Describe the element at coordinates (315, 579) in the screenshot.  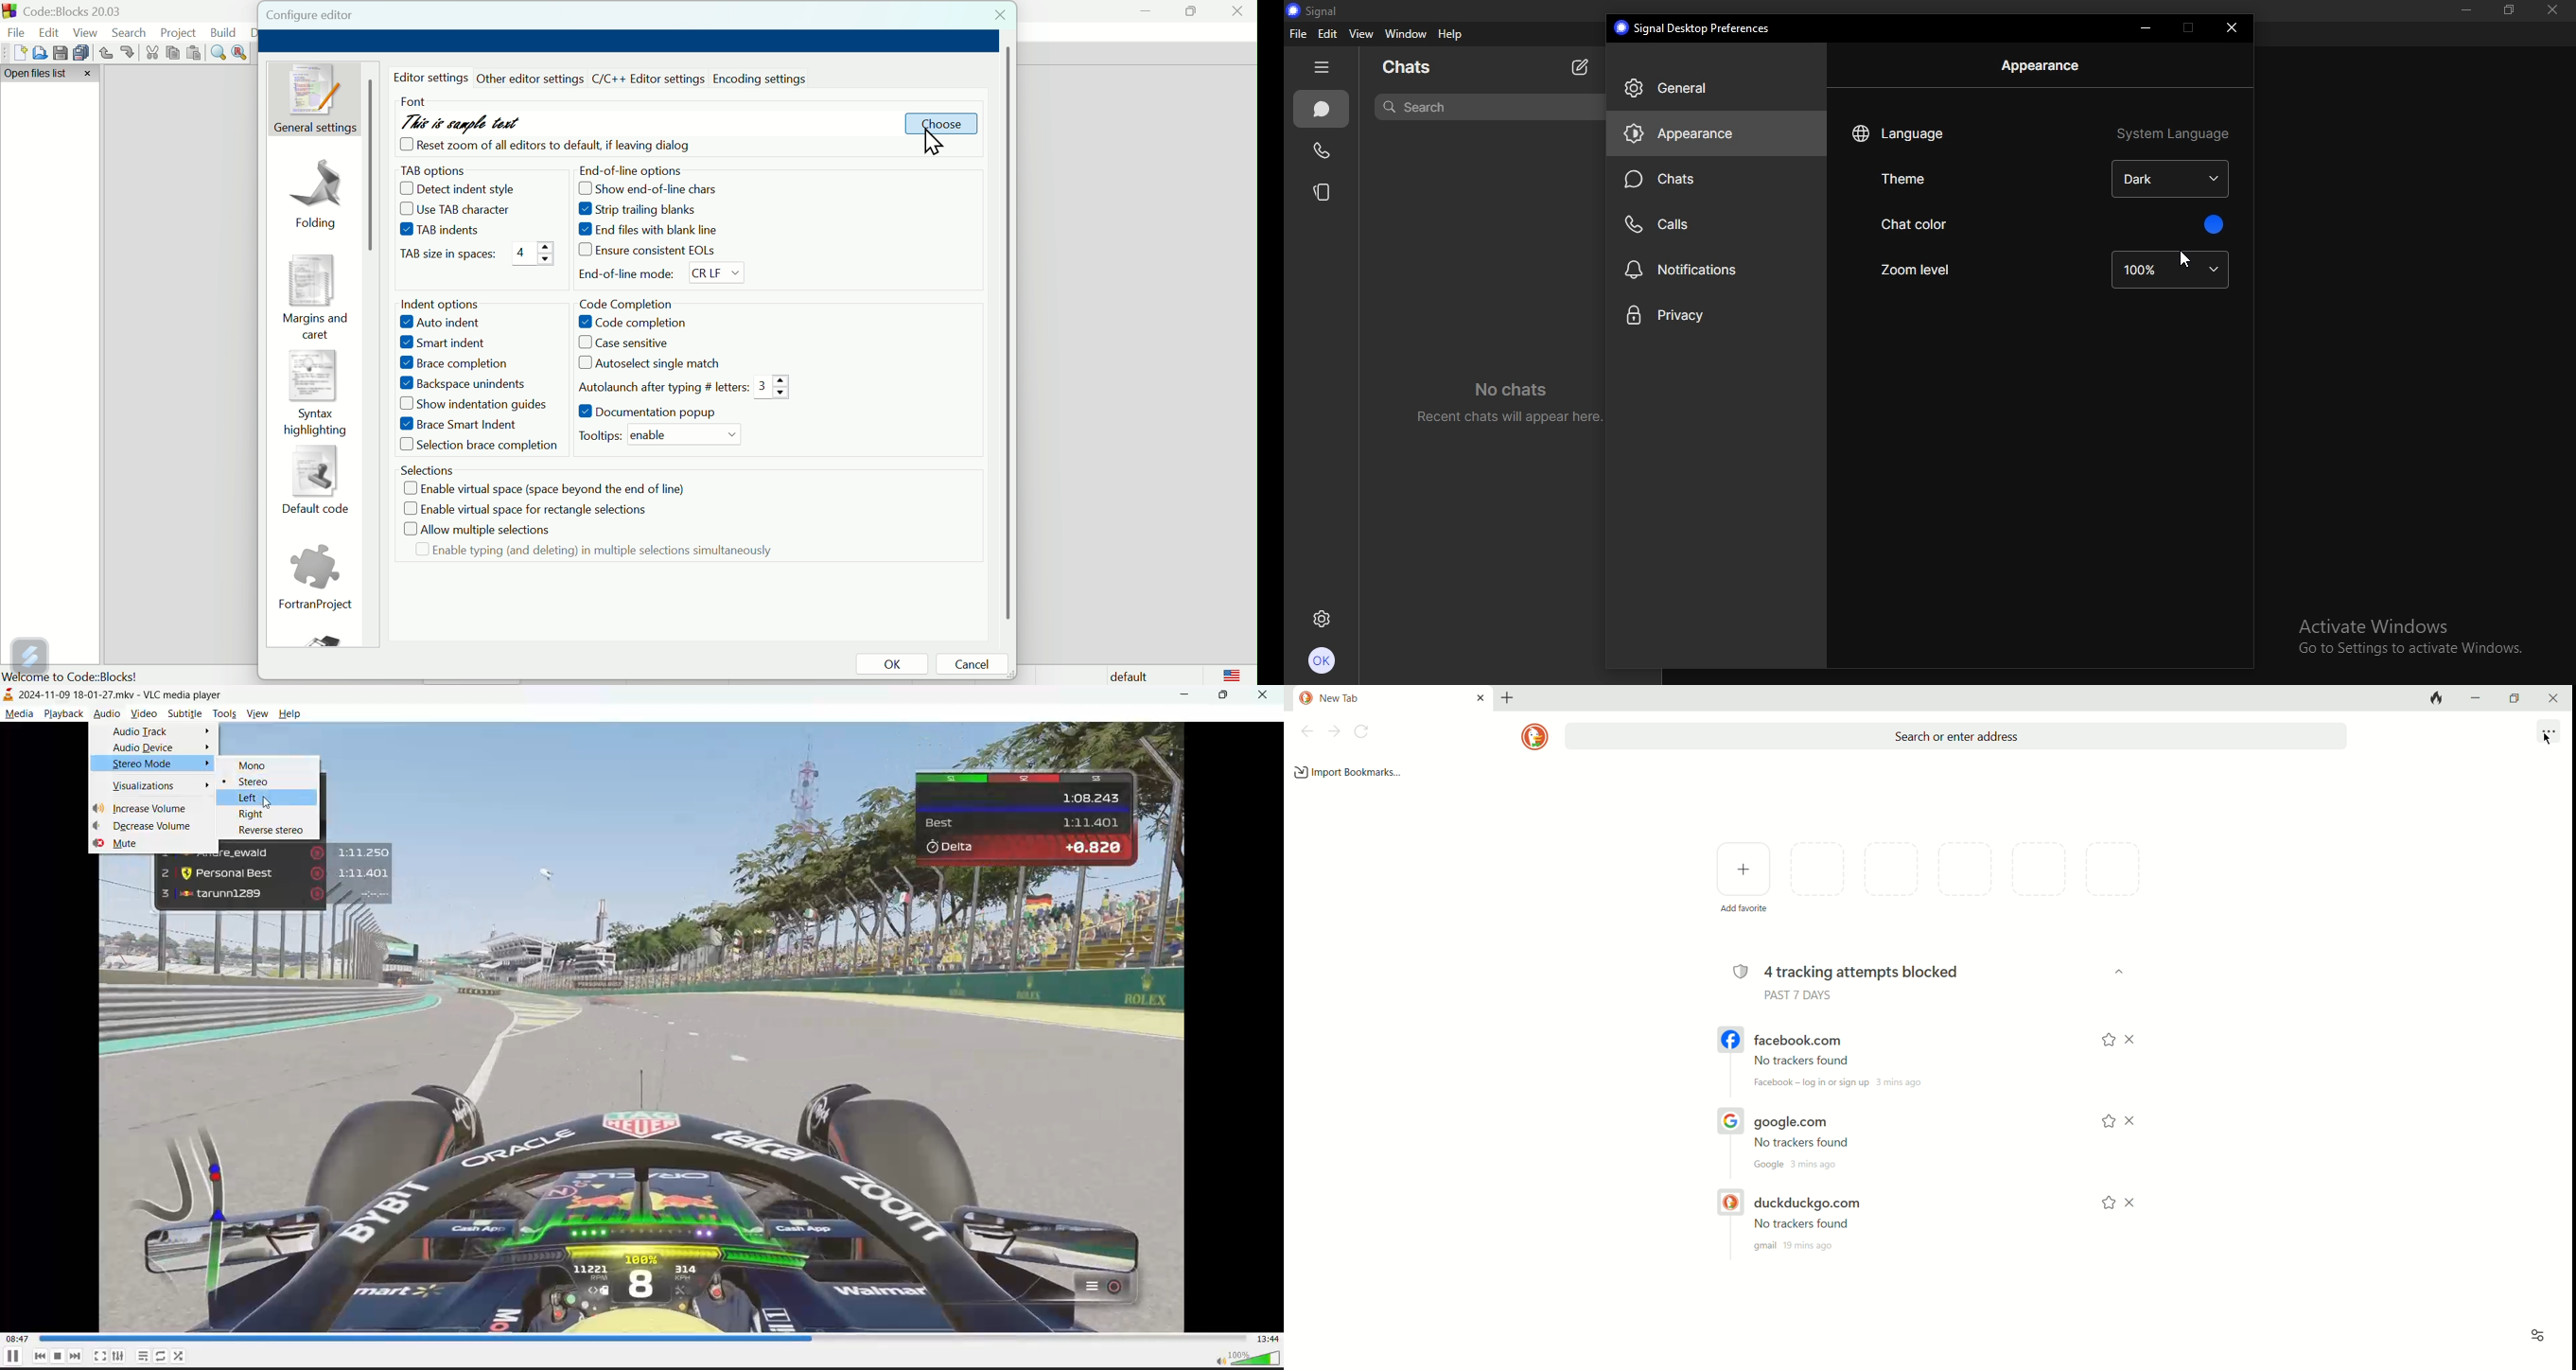
I see `Fortran project` at that location.